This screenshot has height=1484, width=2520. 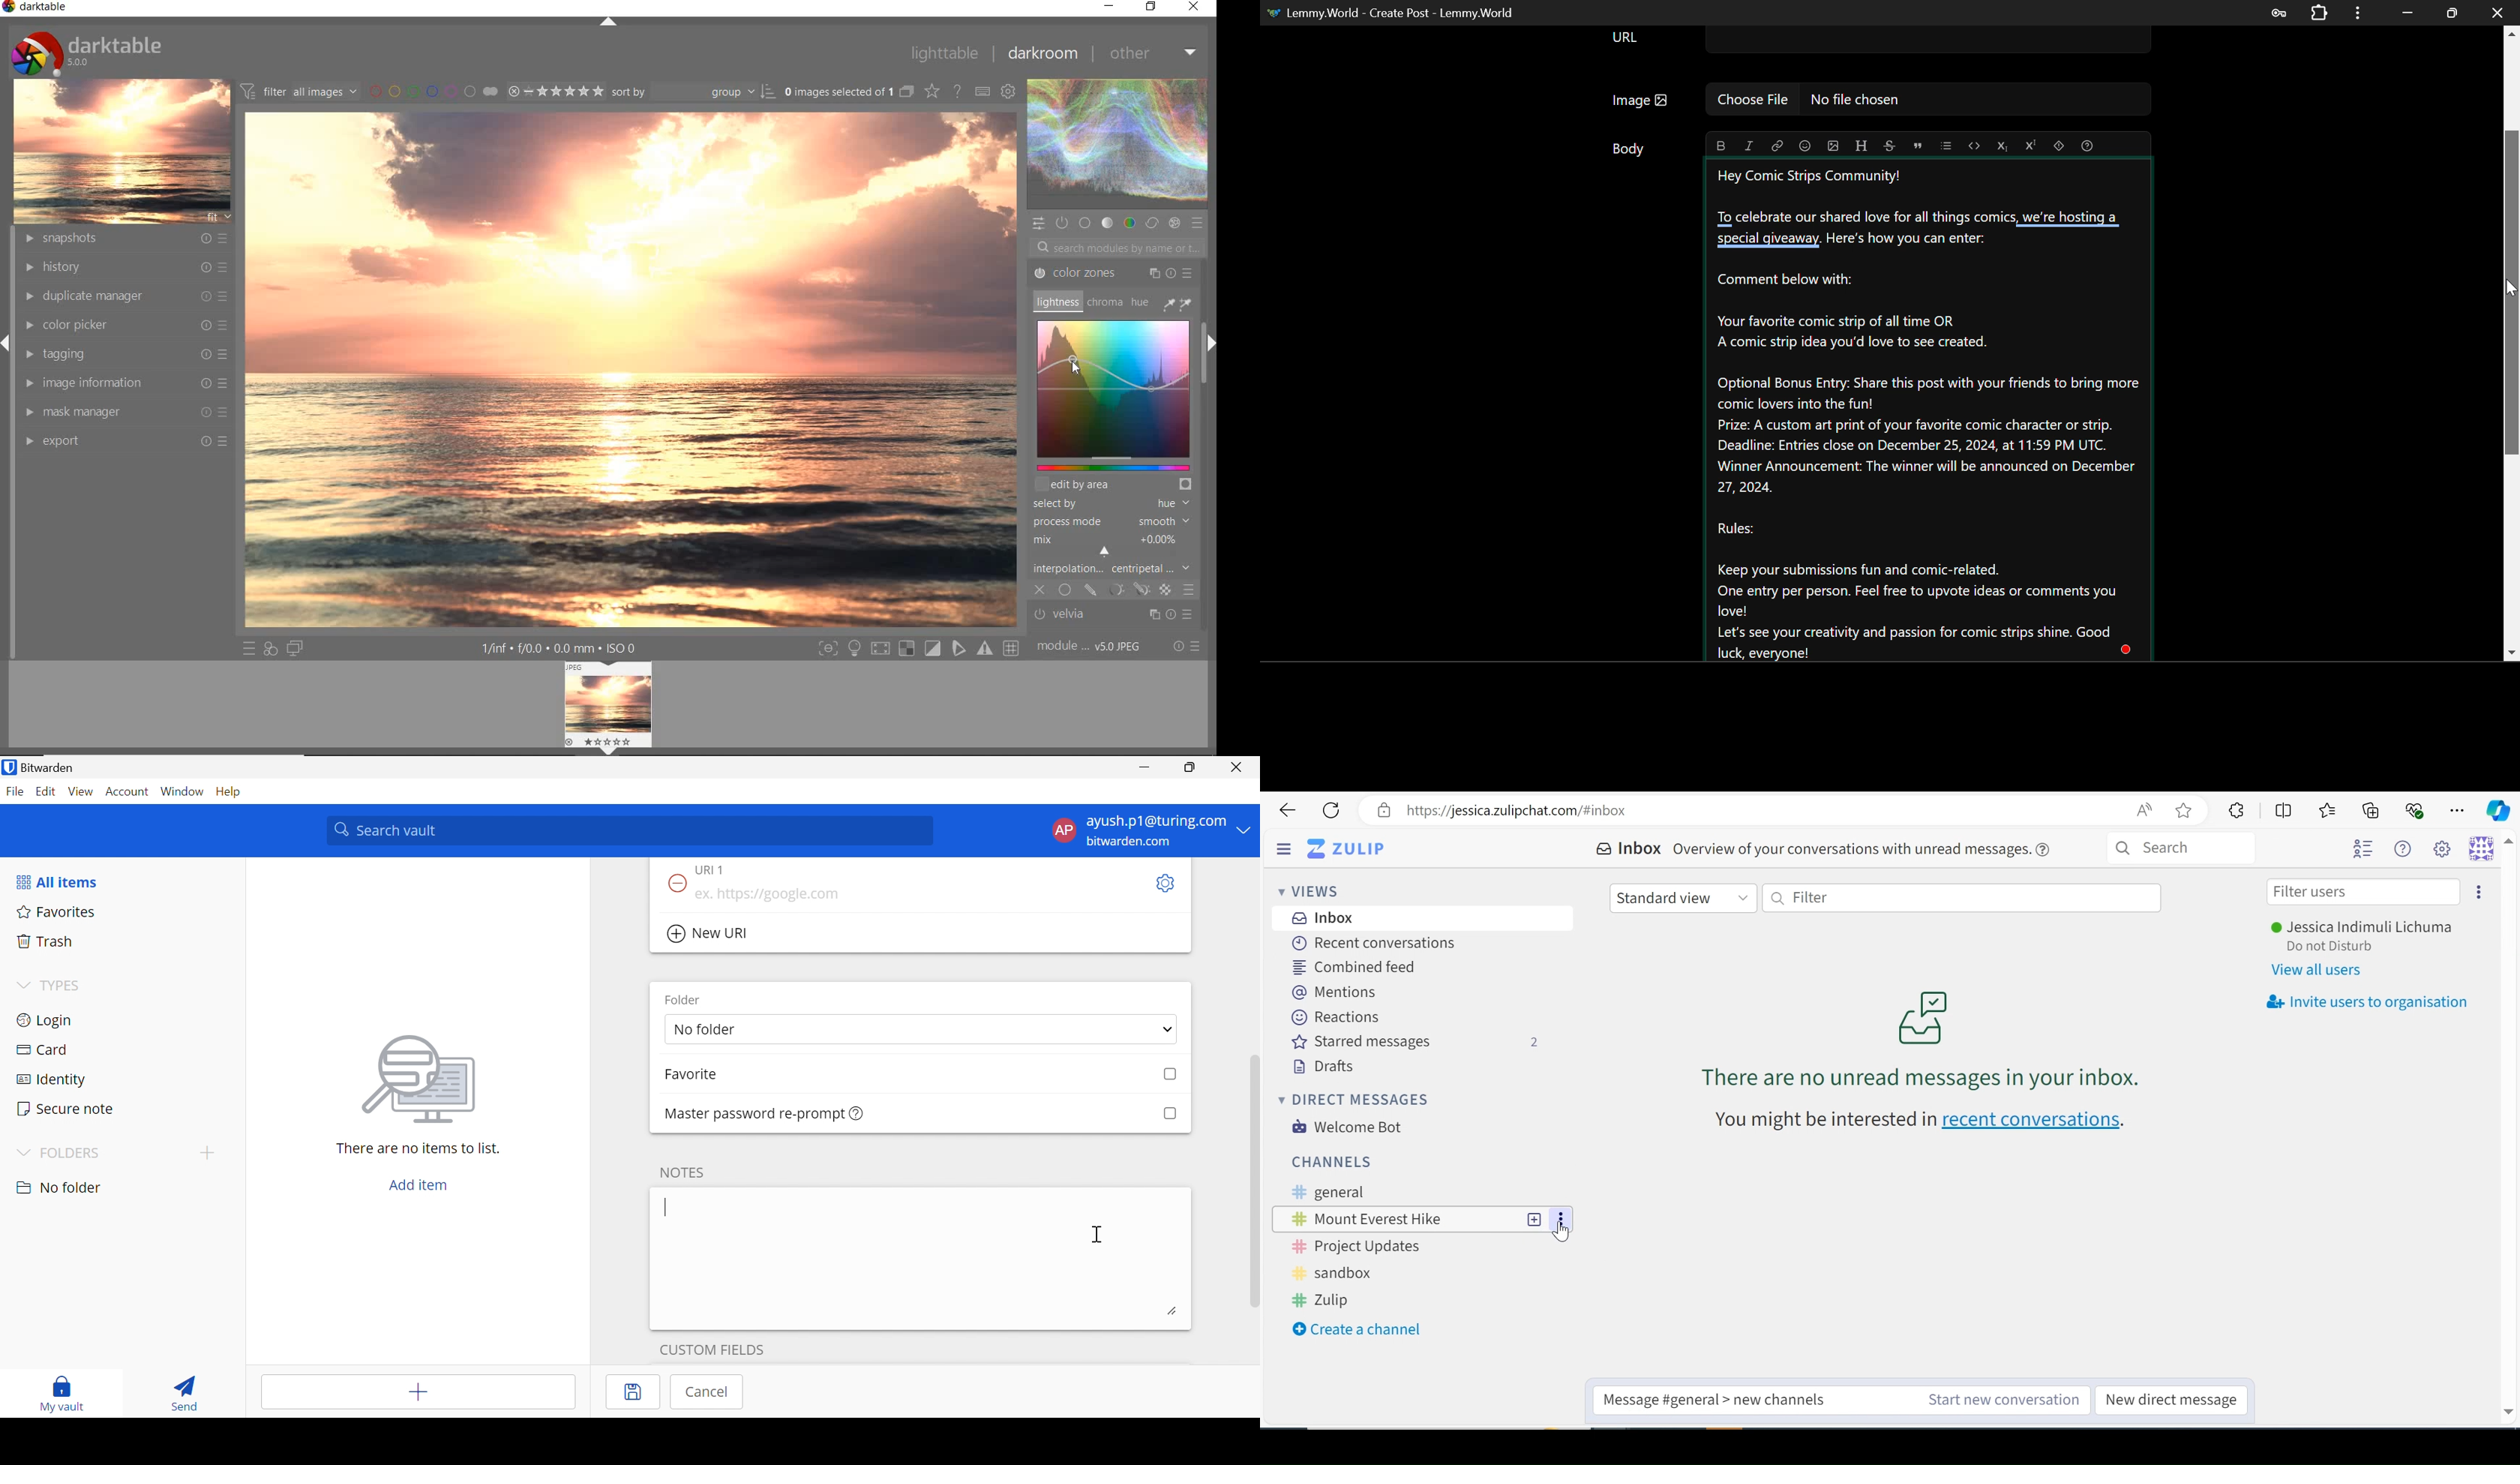 I want to click on COLOR, so click(x=1127, y=223).